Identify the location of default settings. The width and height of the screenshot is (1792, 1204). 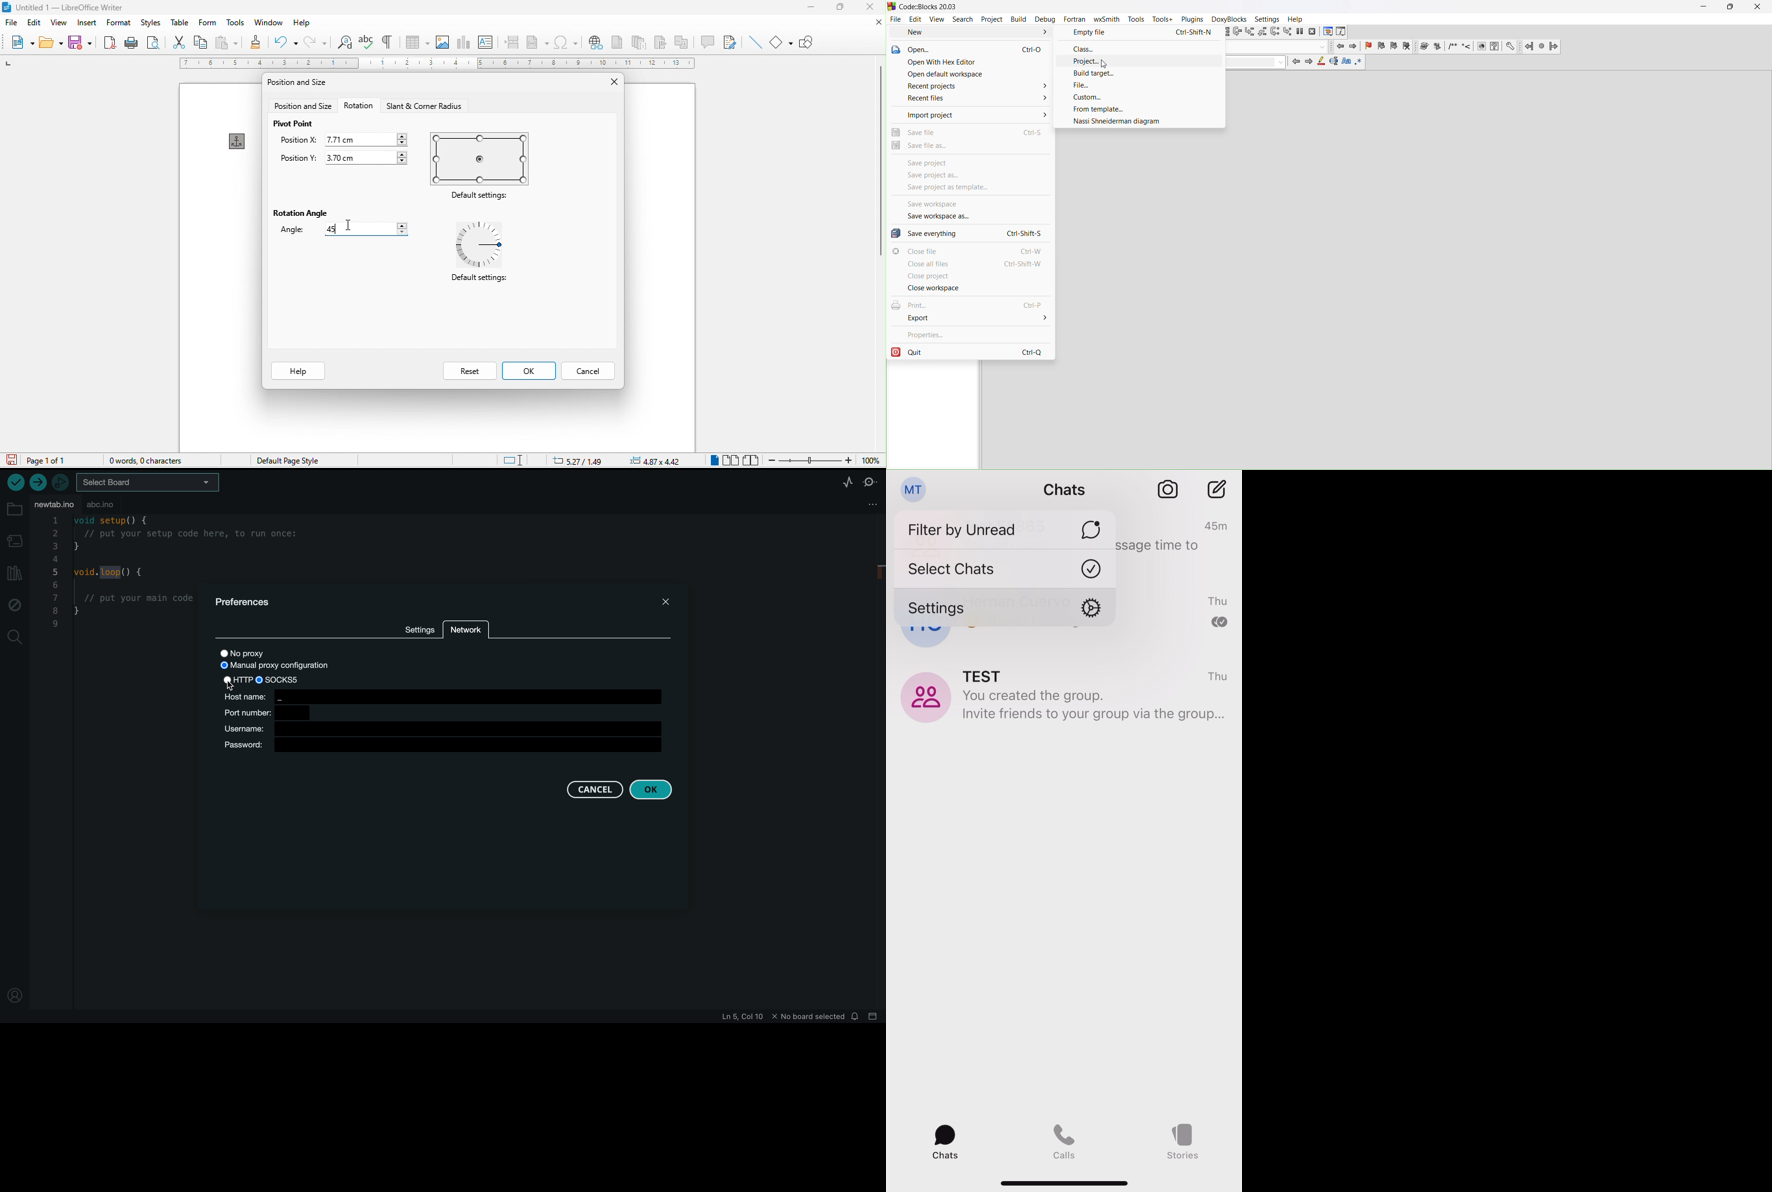
(485, 243).